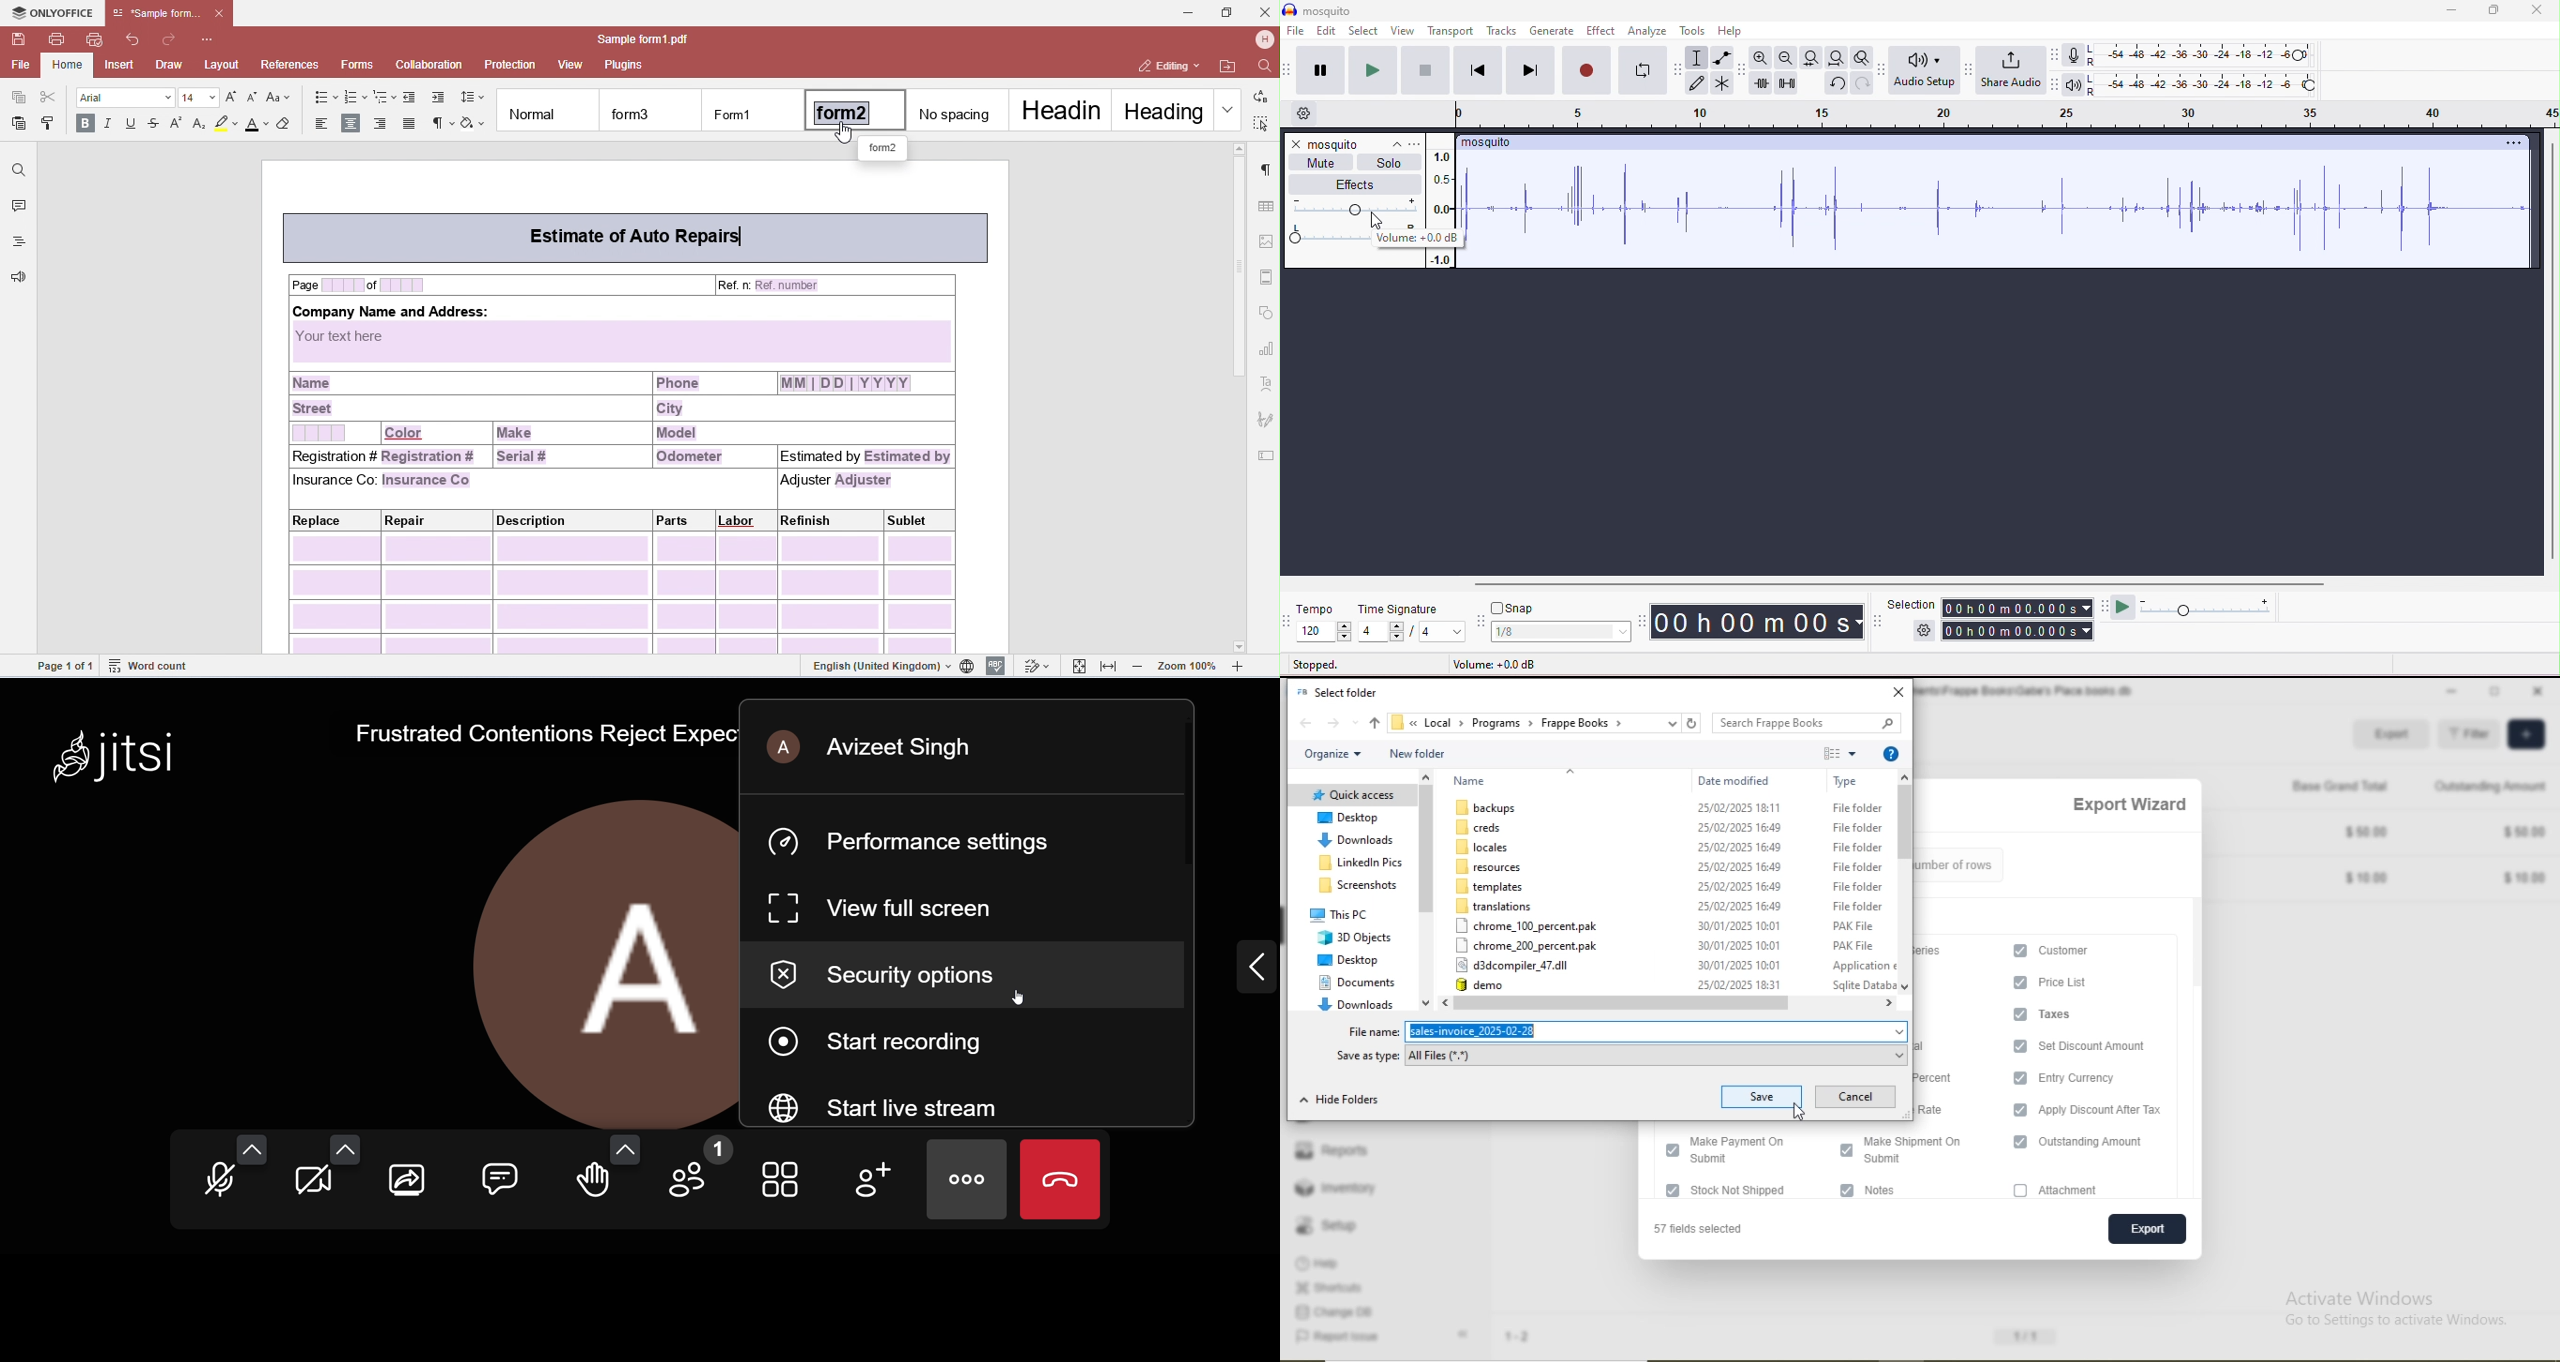 This screenshot has height=1372, width=2576. Describe the element at coordinates (1897, 694) in the screenshot. I see `close` at that location.